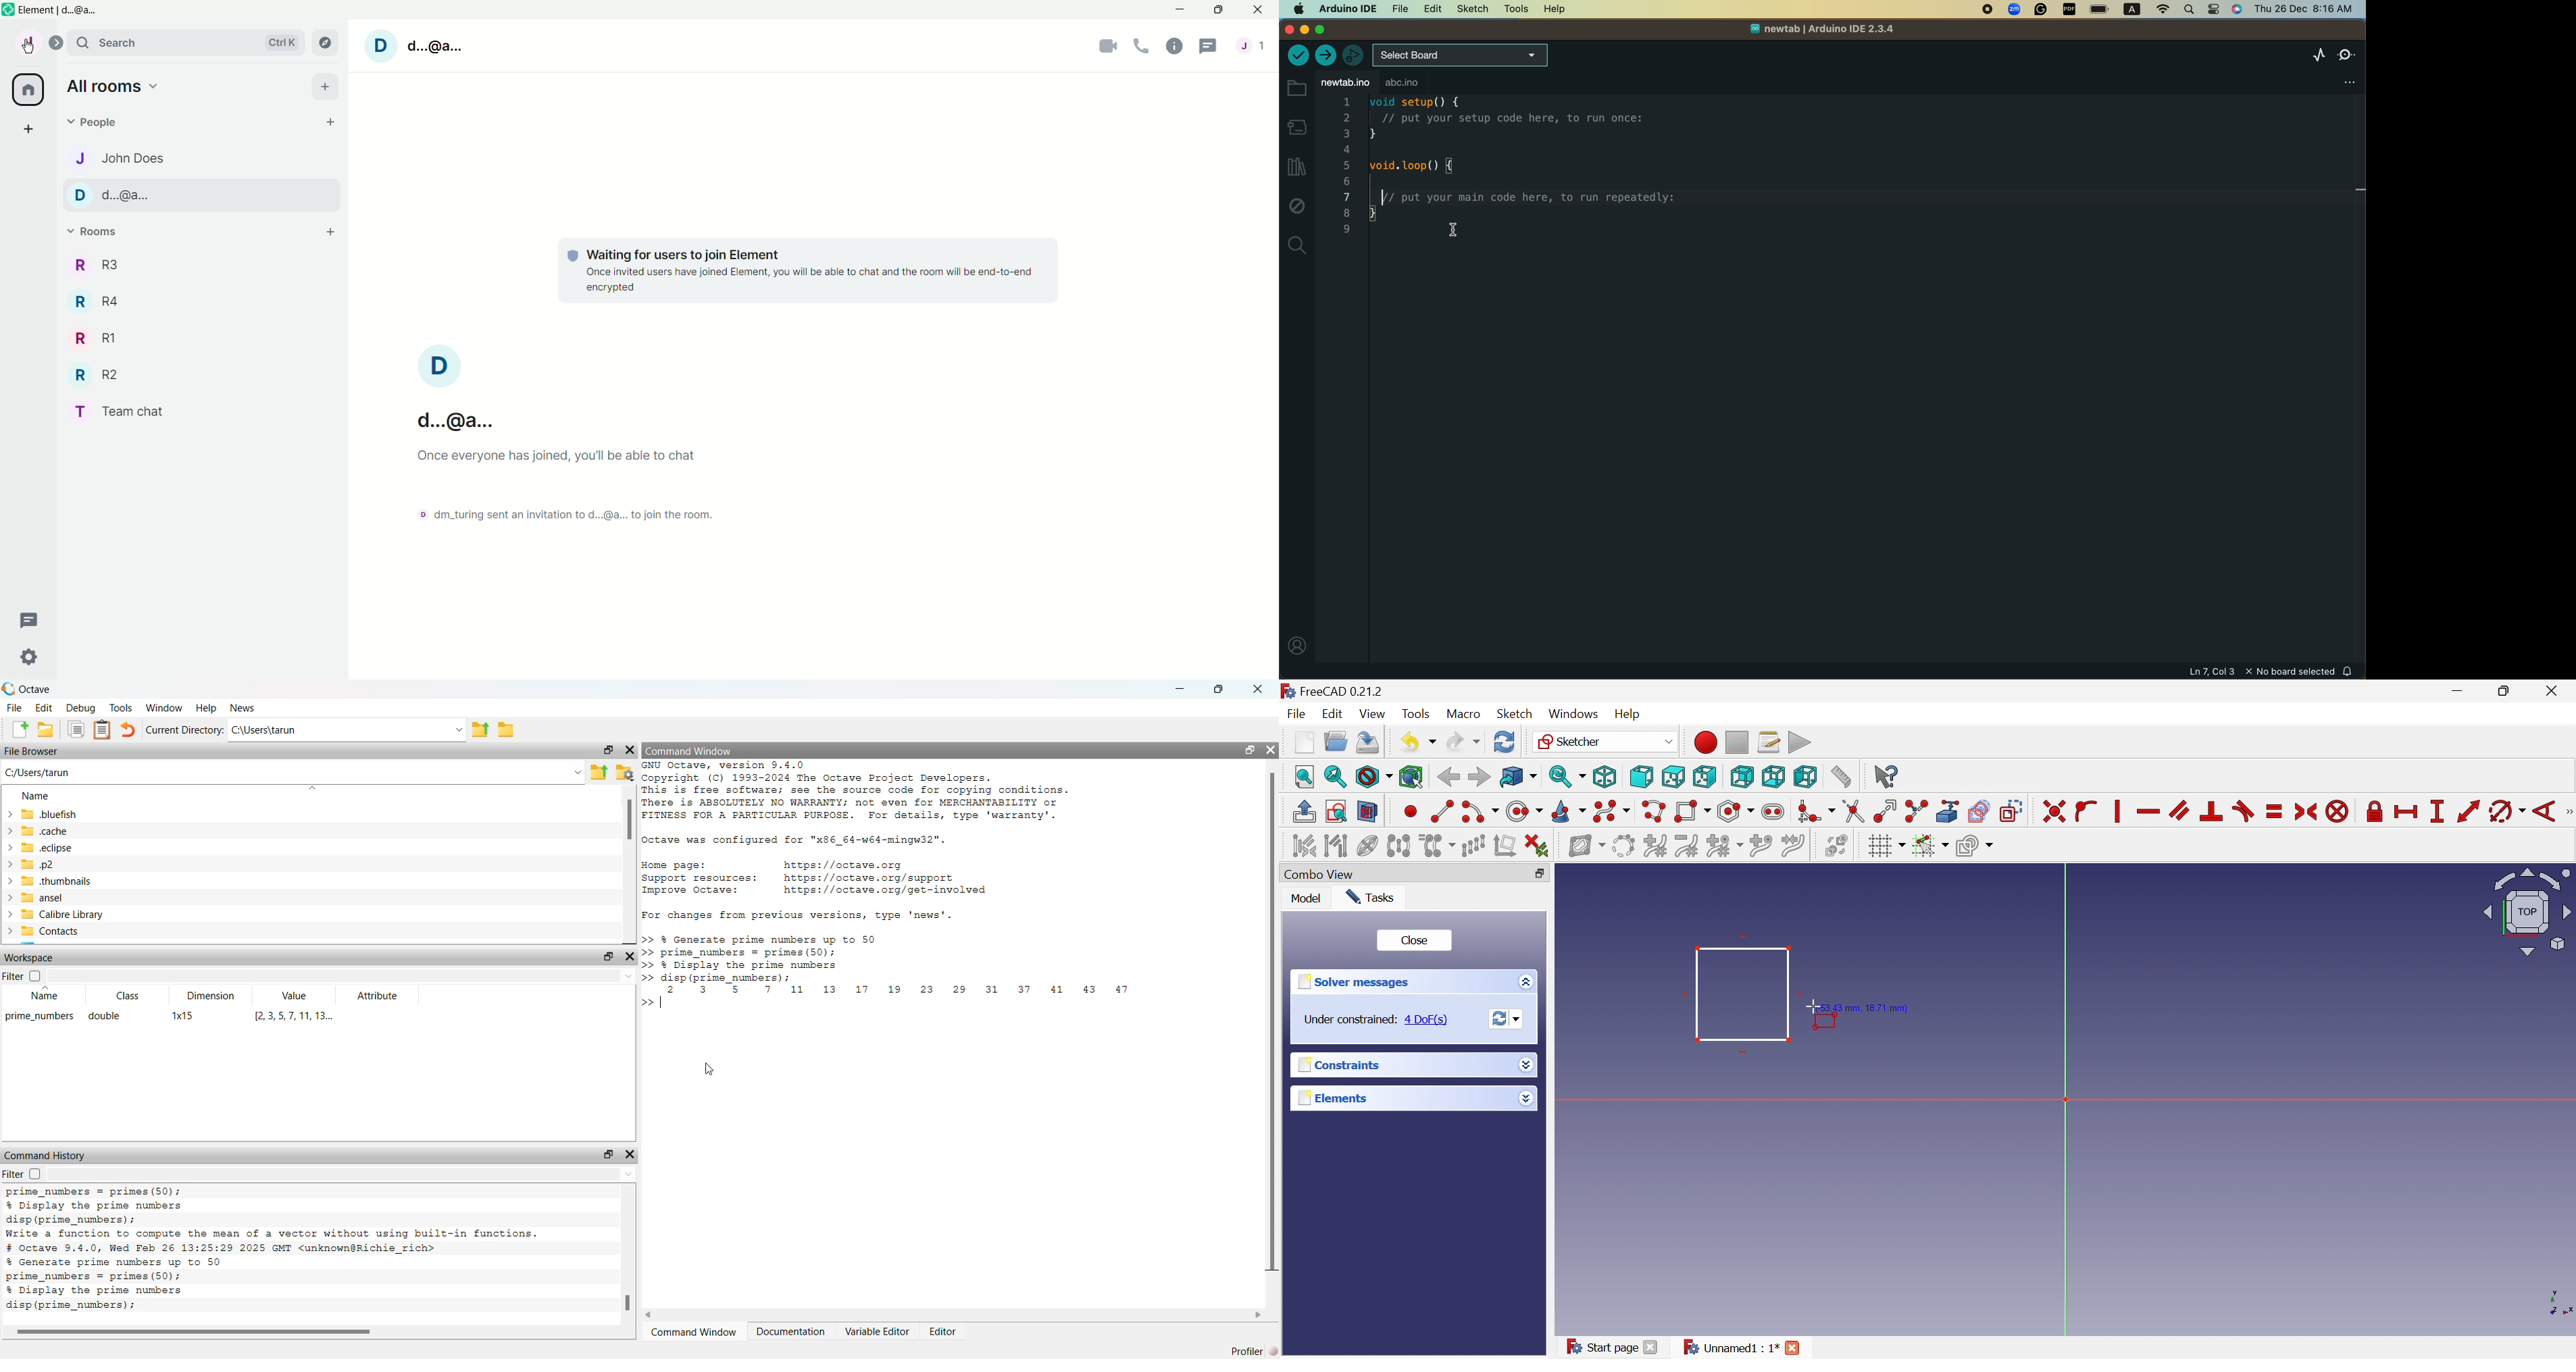  What do you see at coordinates (1761, 848) in the screenshot?
I see `Insert knot` at bounding box center [1761, 848].